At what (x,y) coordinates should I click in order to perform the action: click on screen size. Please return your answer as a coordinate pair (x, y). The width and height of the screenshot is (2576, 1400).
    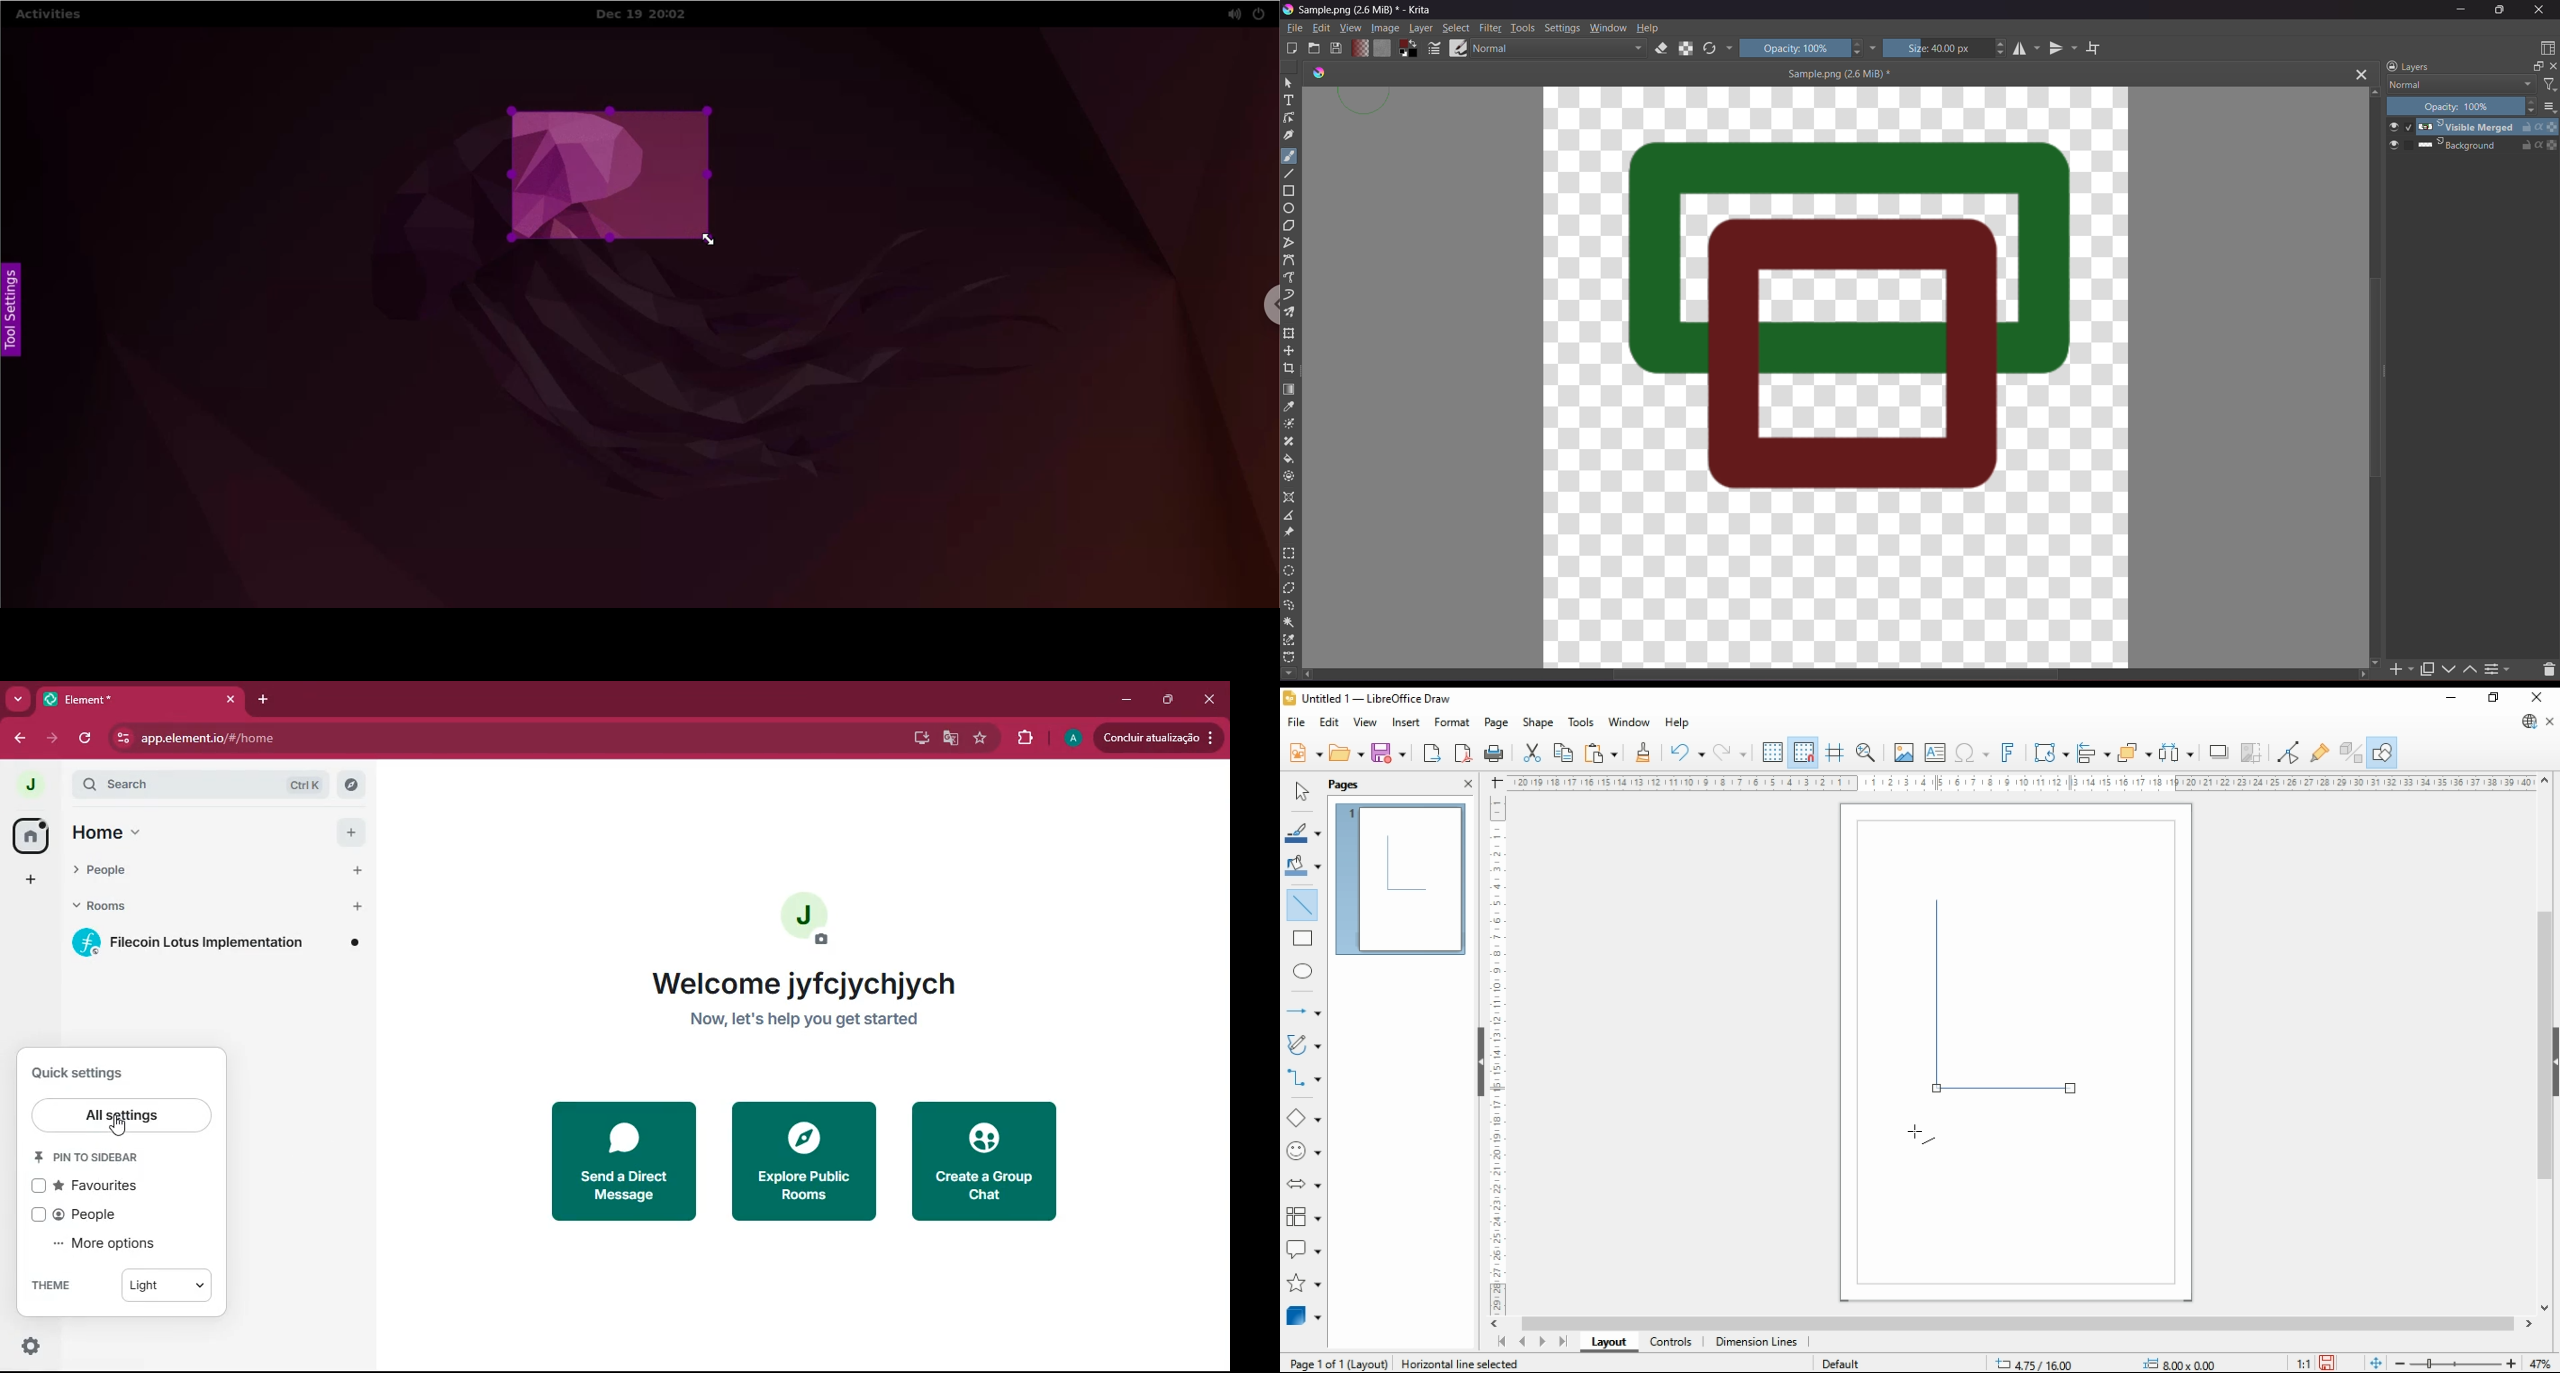
    Looking at the image, I should click on (2032, 1362).